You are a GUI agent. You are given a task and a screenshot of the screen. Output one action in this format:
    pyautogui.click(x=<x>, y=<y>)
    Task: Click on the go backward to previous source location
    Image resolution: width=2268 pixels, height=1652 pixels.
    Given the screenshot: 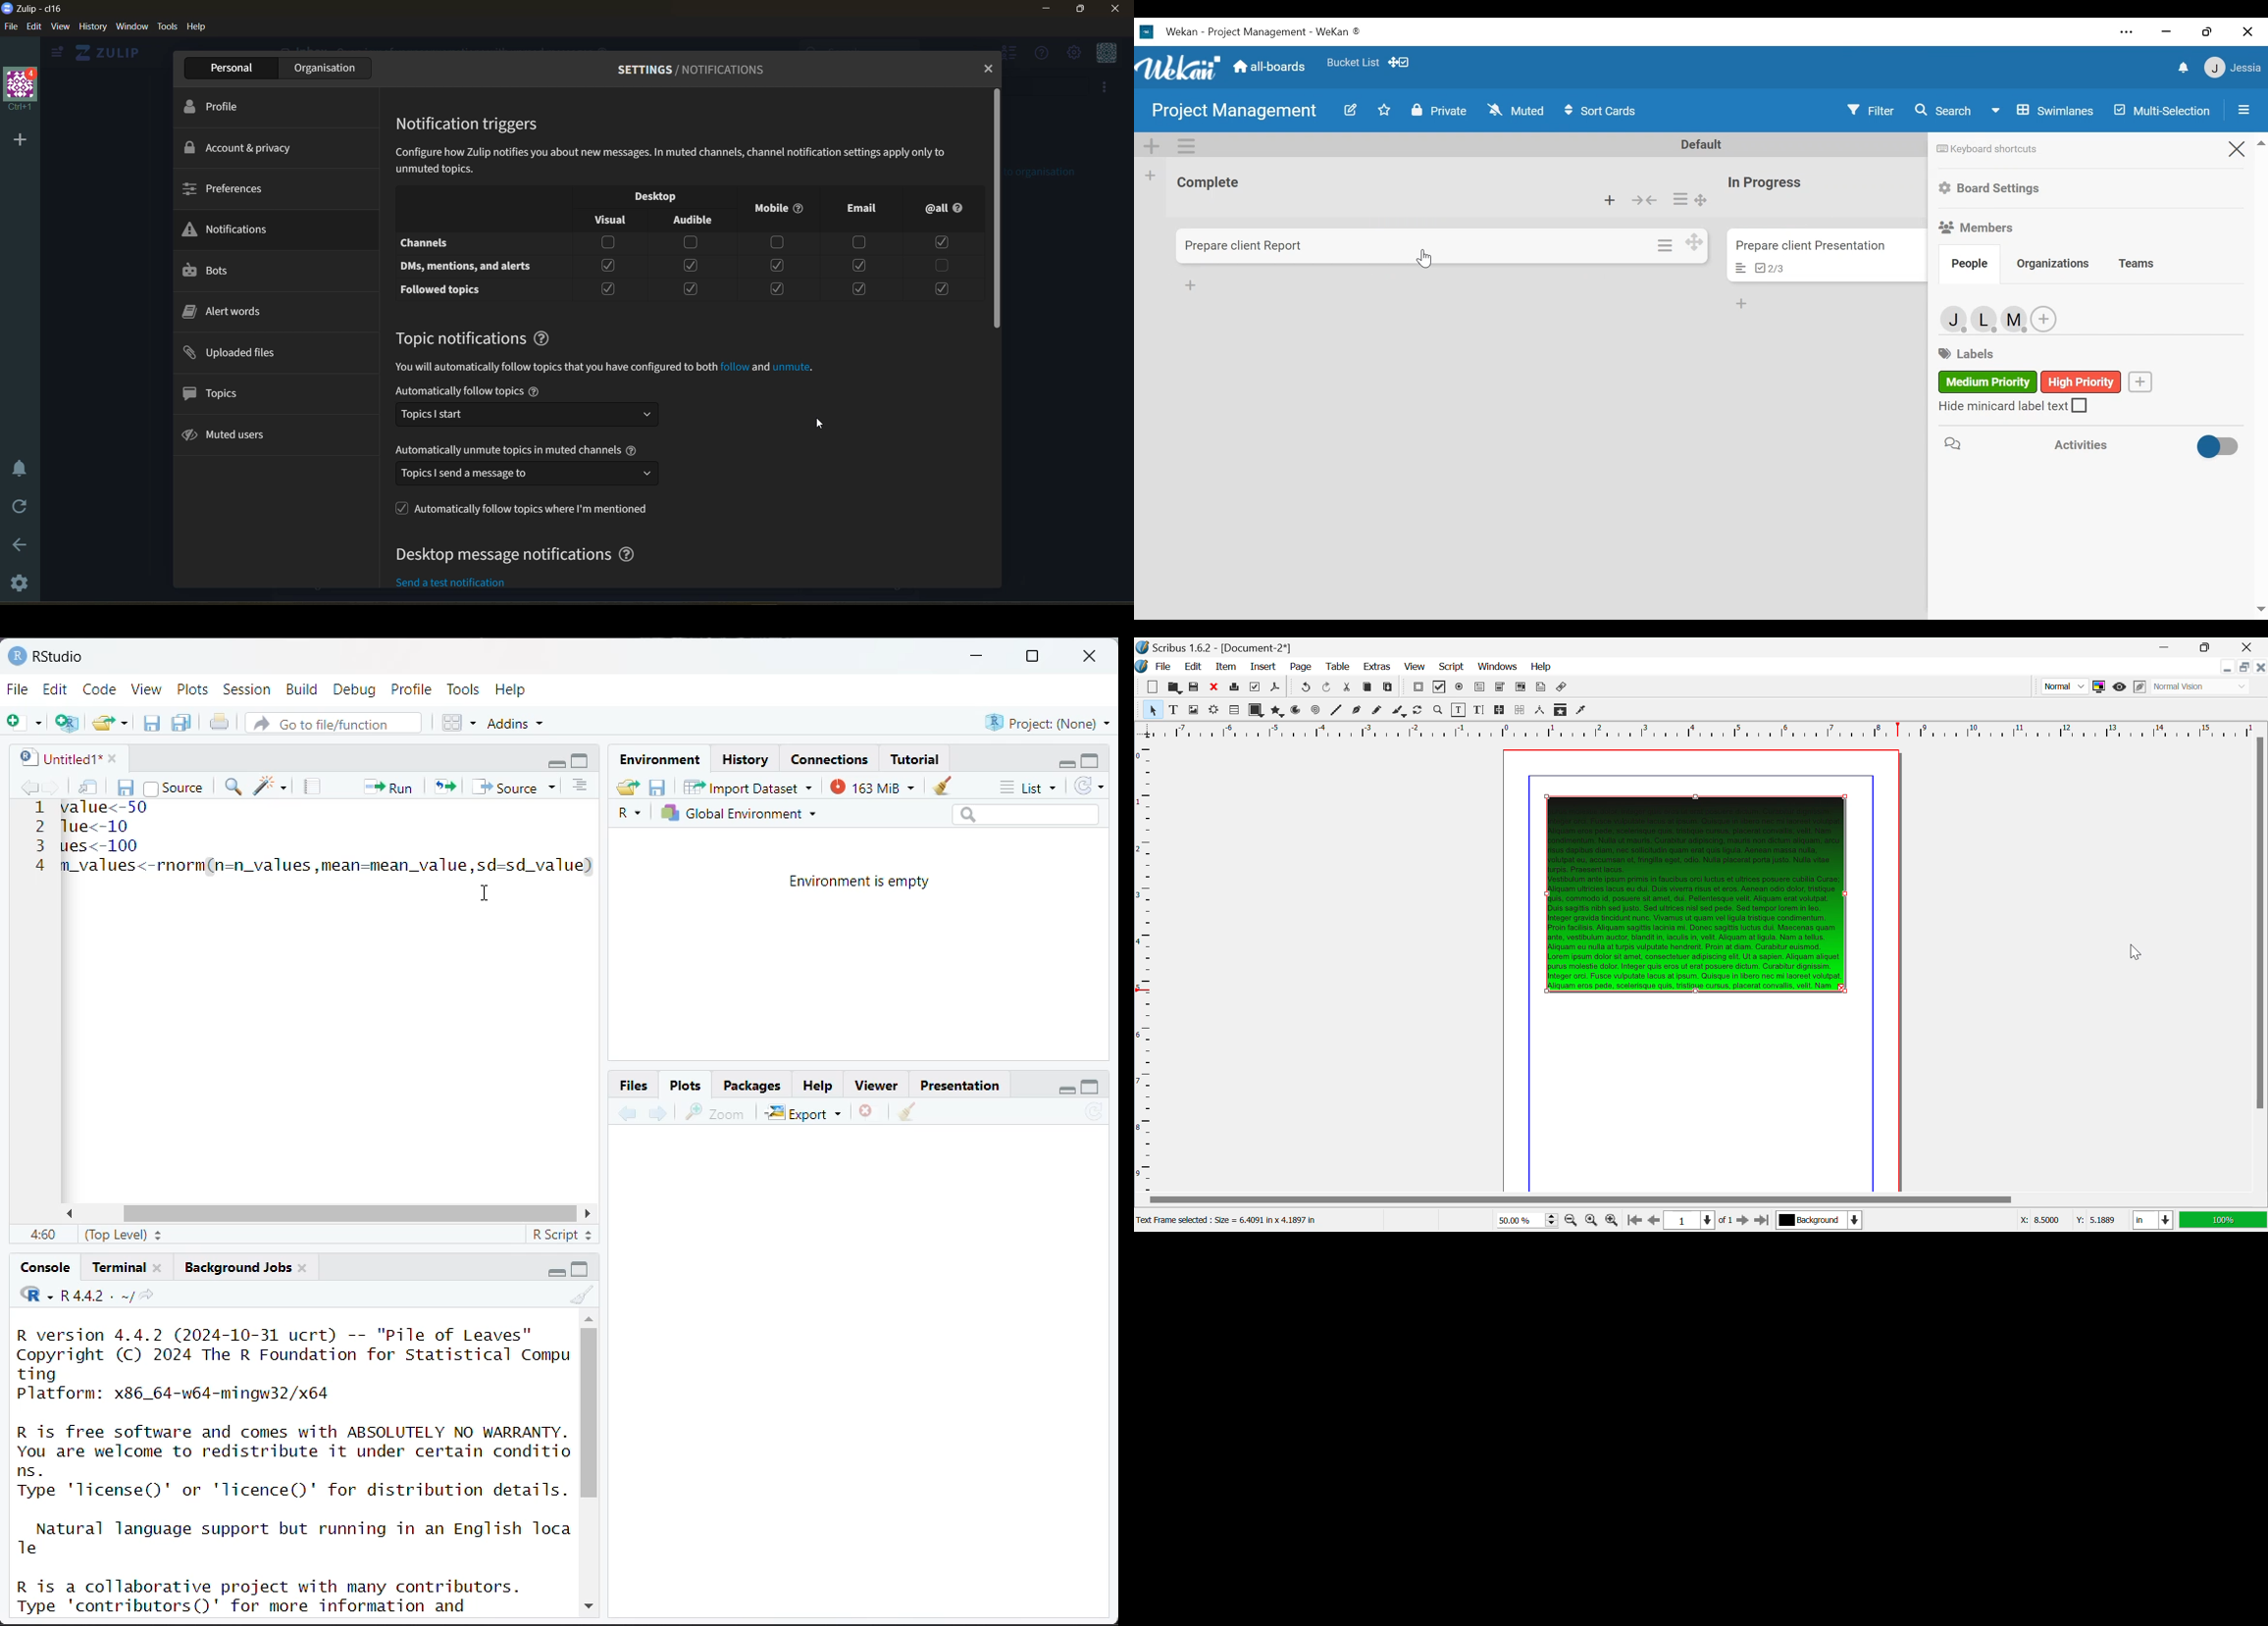 What is the action you would take?
    pyautogui.click(x=29, y=788)
    